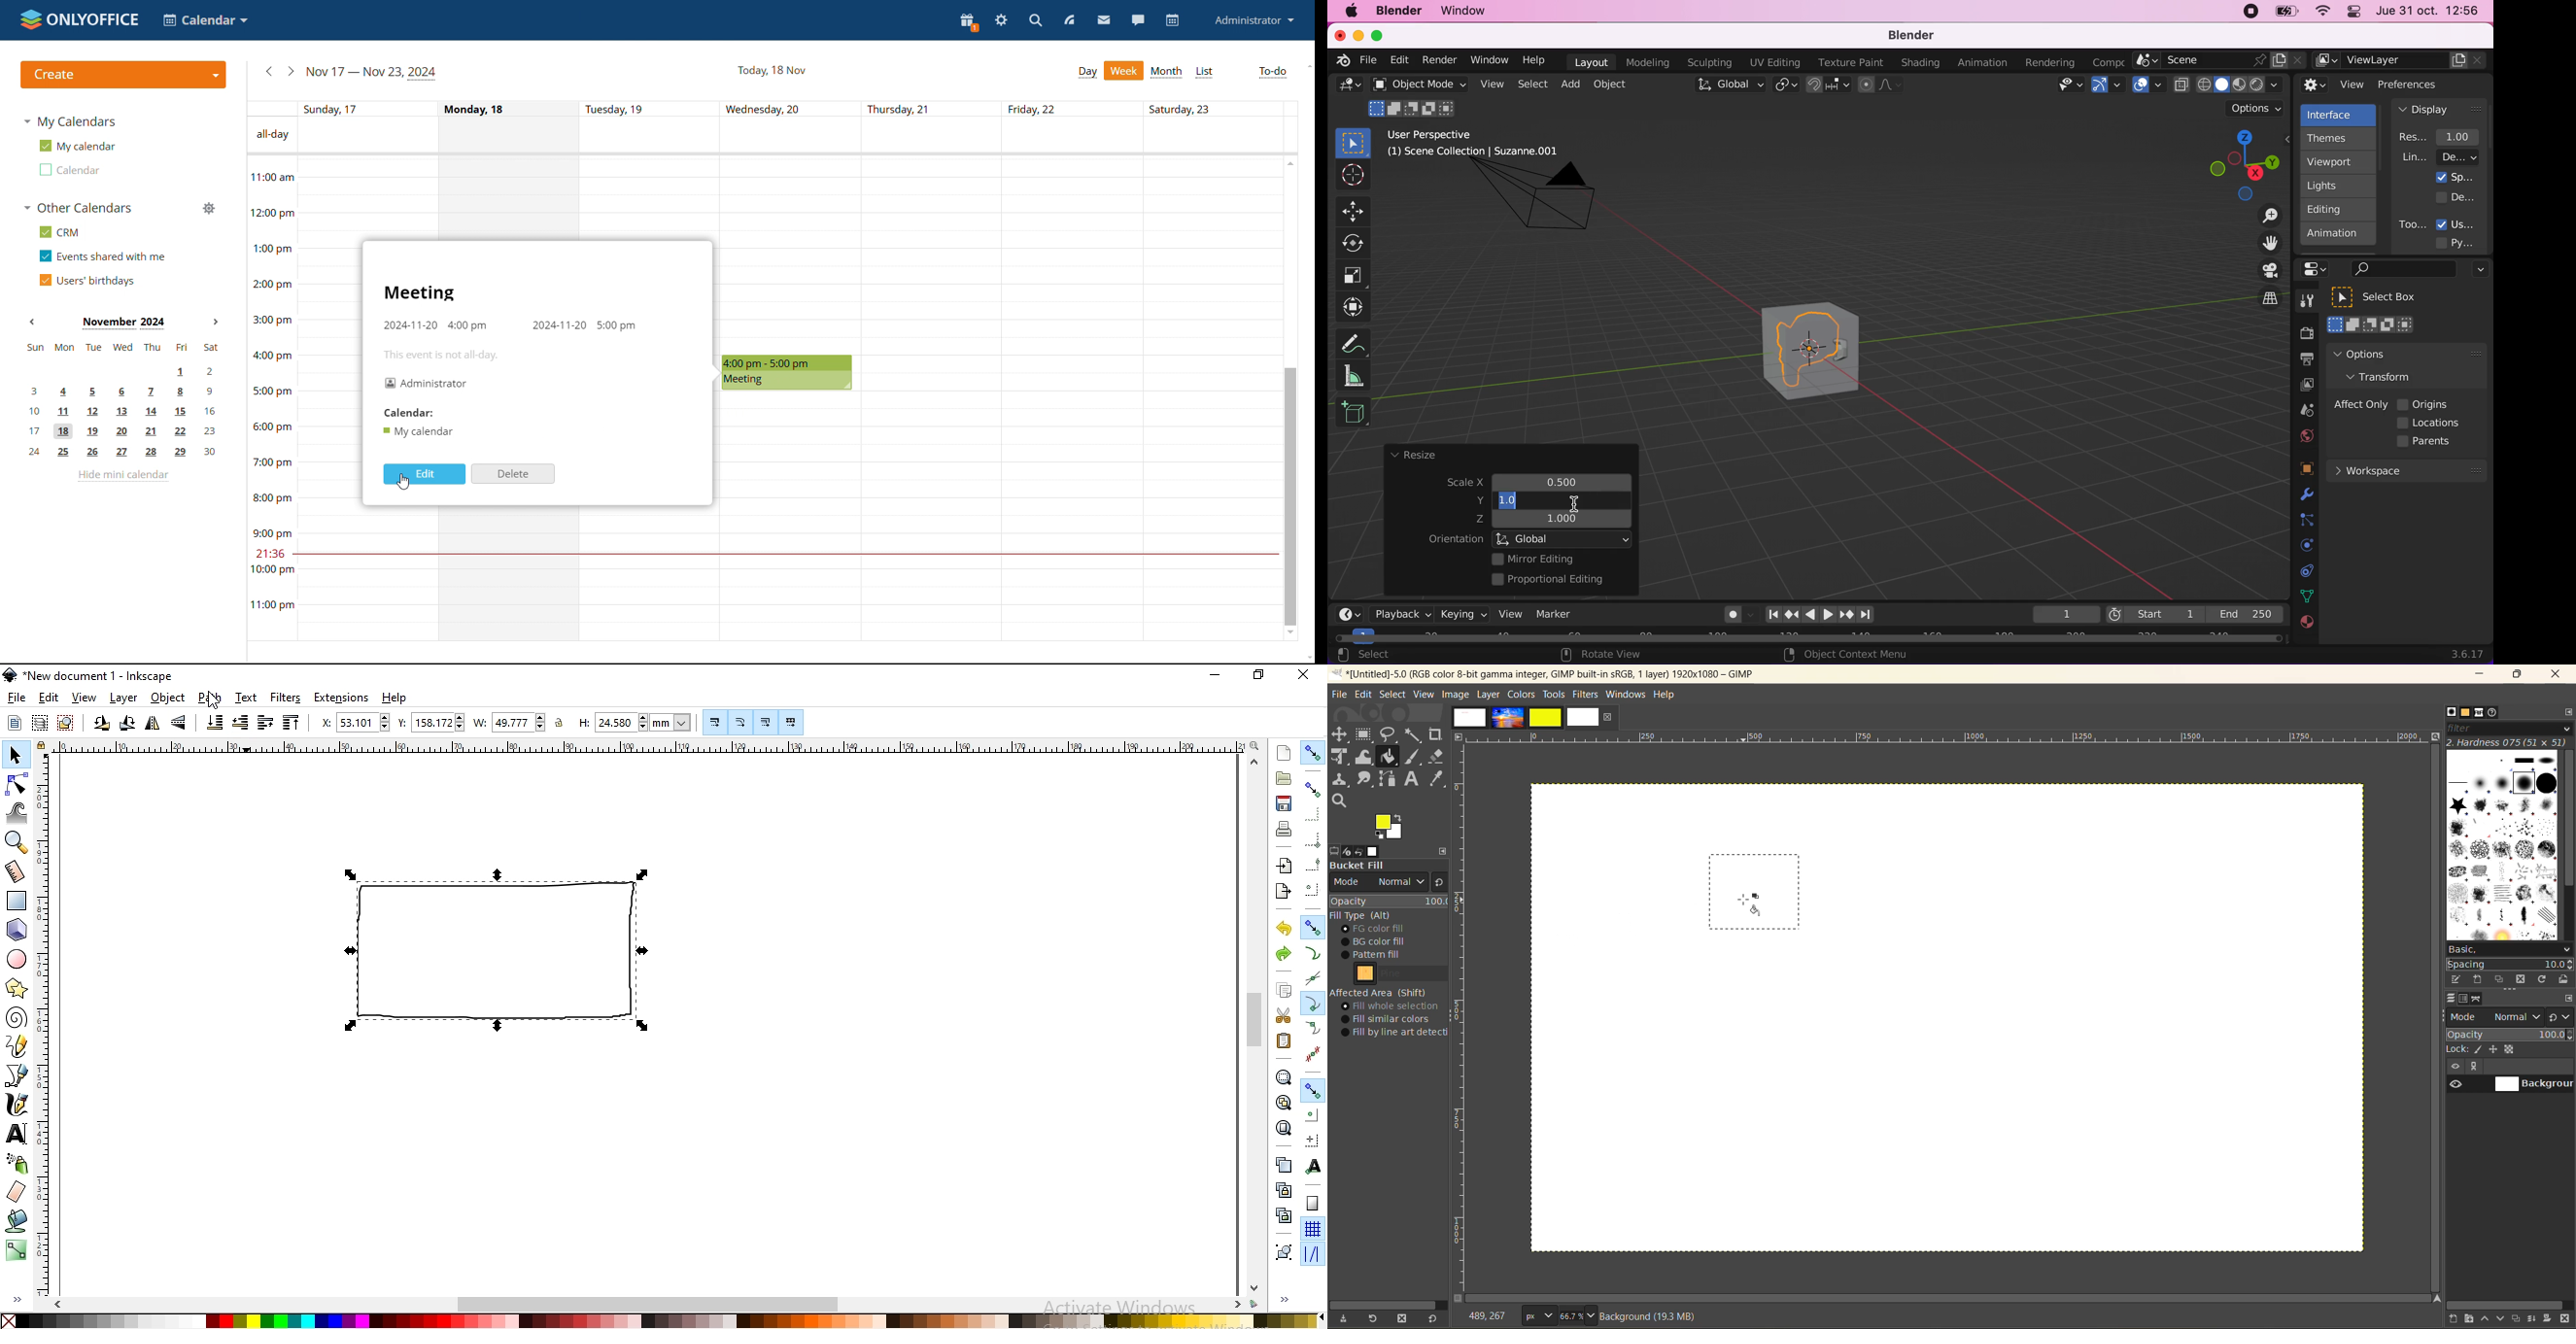 The image size is (2576, 1344). What do you see at coordinates (1985, 63) in the screenshot?
I see `animation` at bounding box center [1985, 63].